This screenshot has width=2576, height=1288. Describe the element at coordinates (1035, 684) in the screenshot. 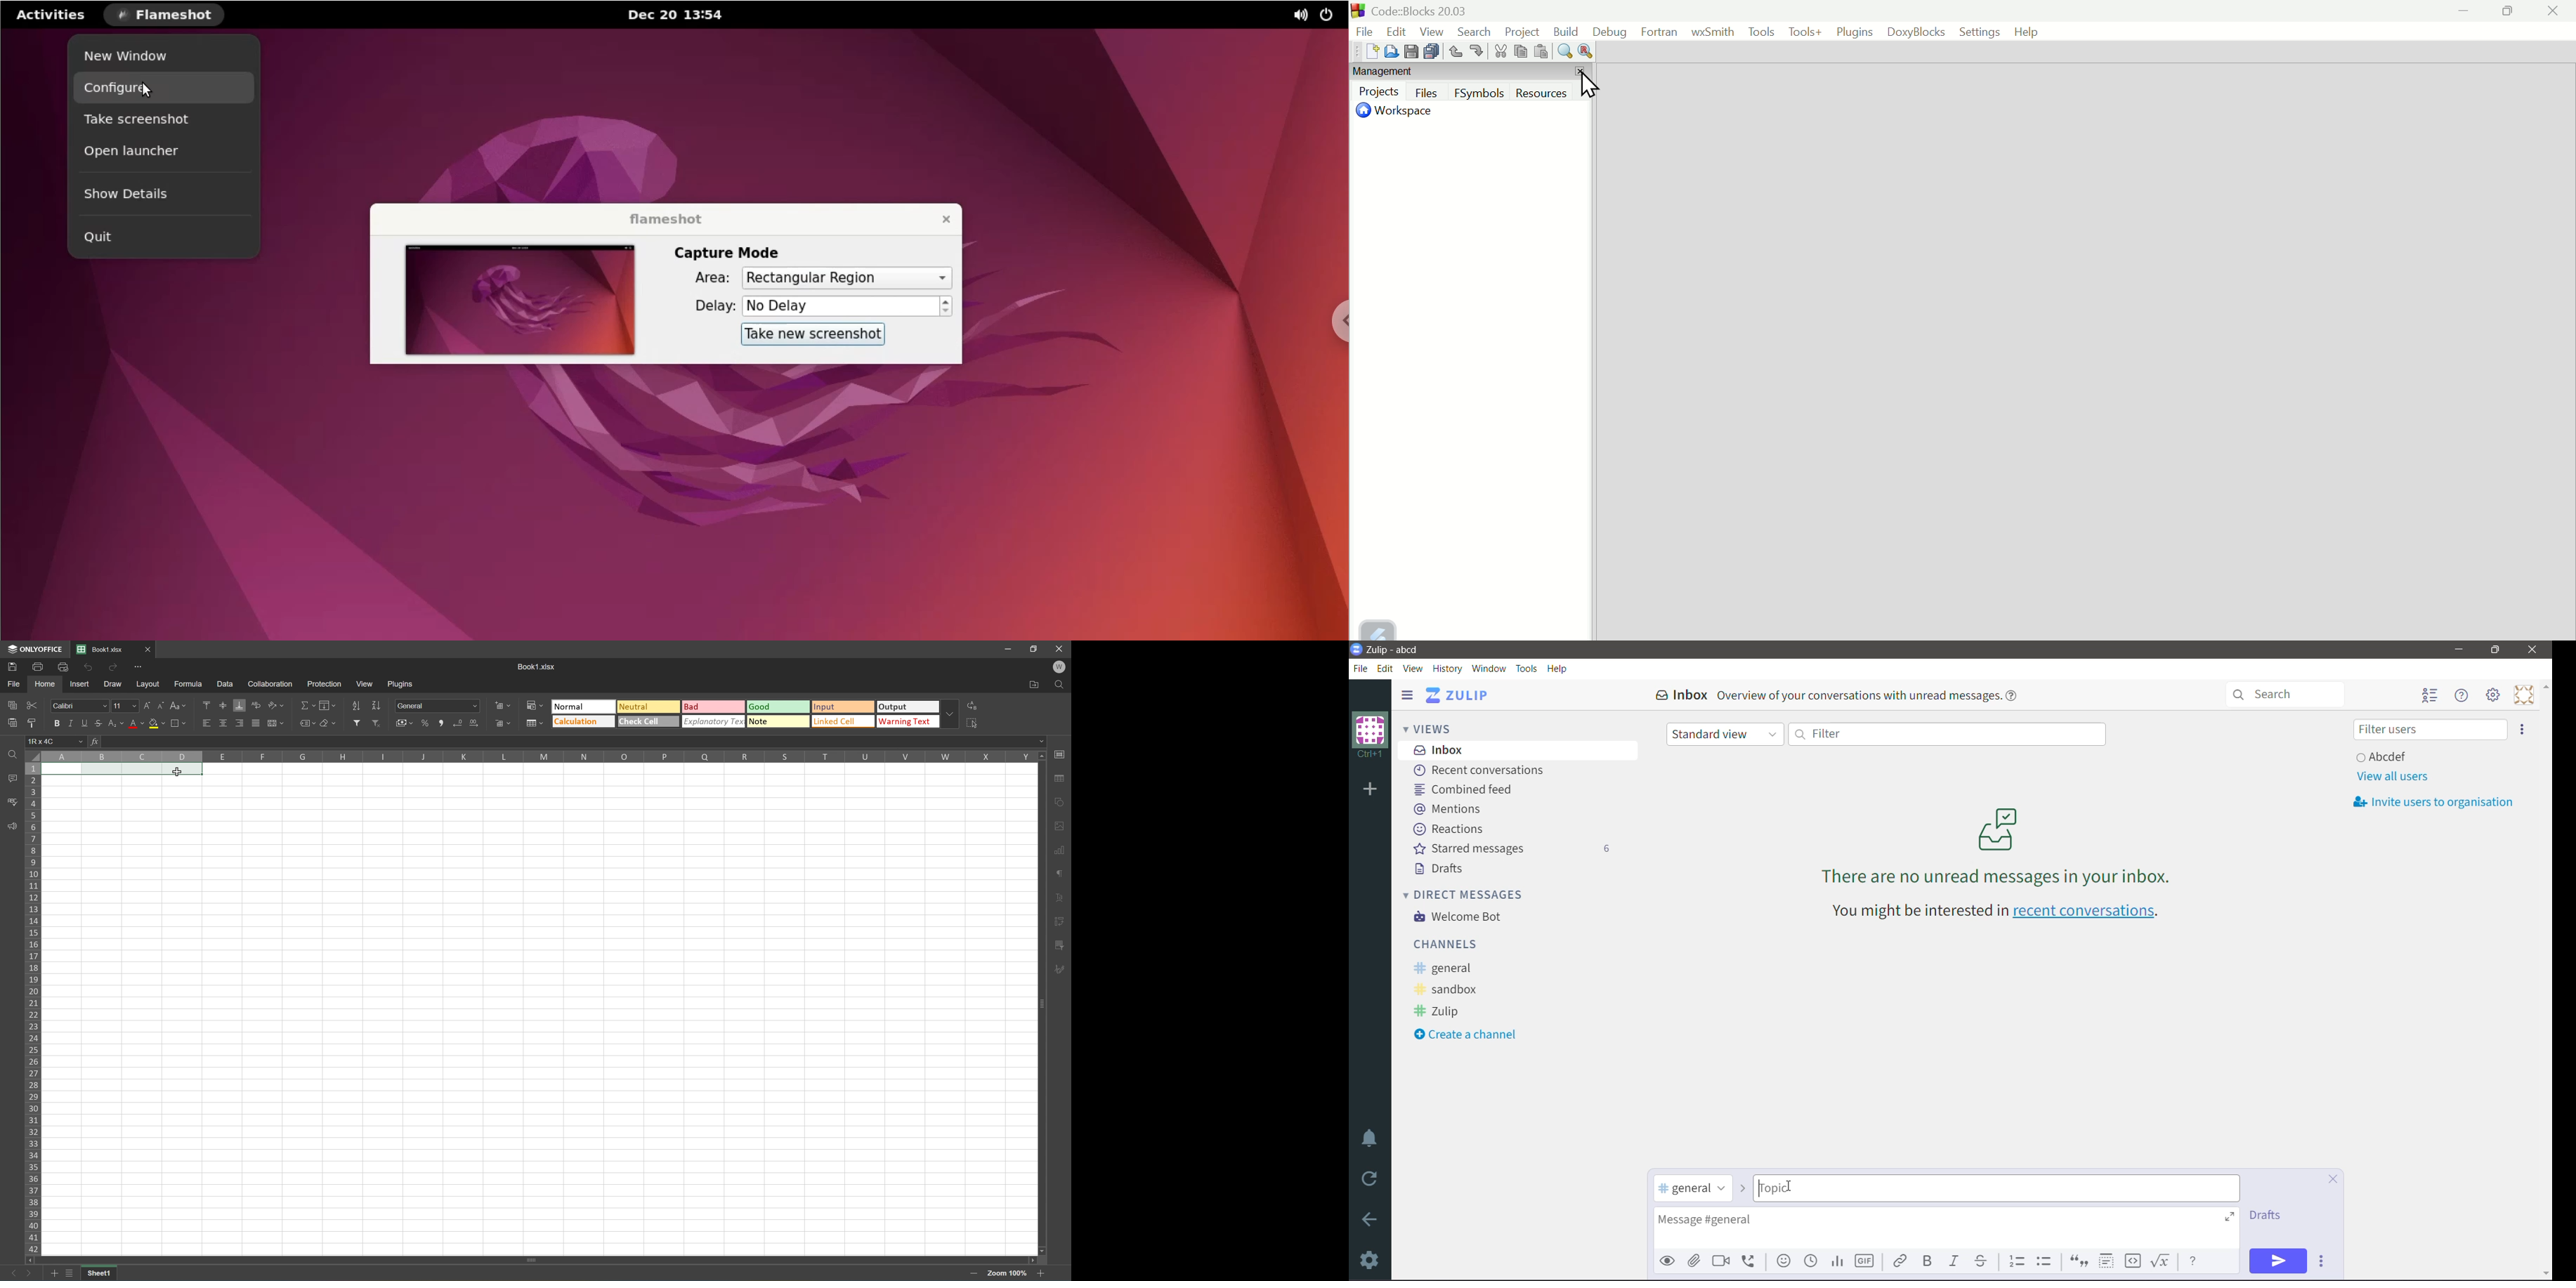

I see `Open file location` at that location.